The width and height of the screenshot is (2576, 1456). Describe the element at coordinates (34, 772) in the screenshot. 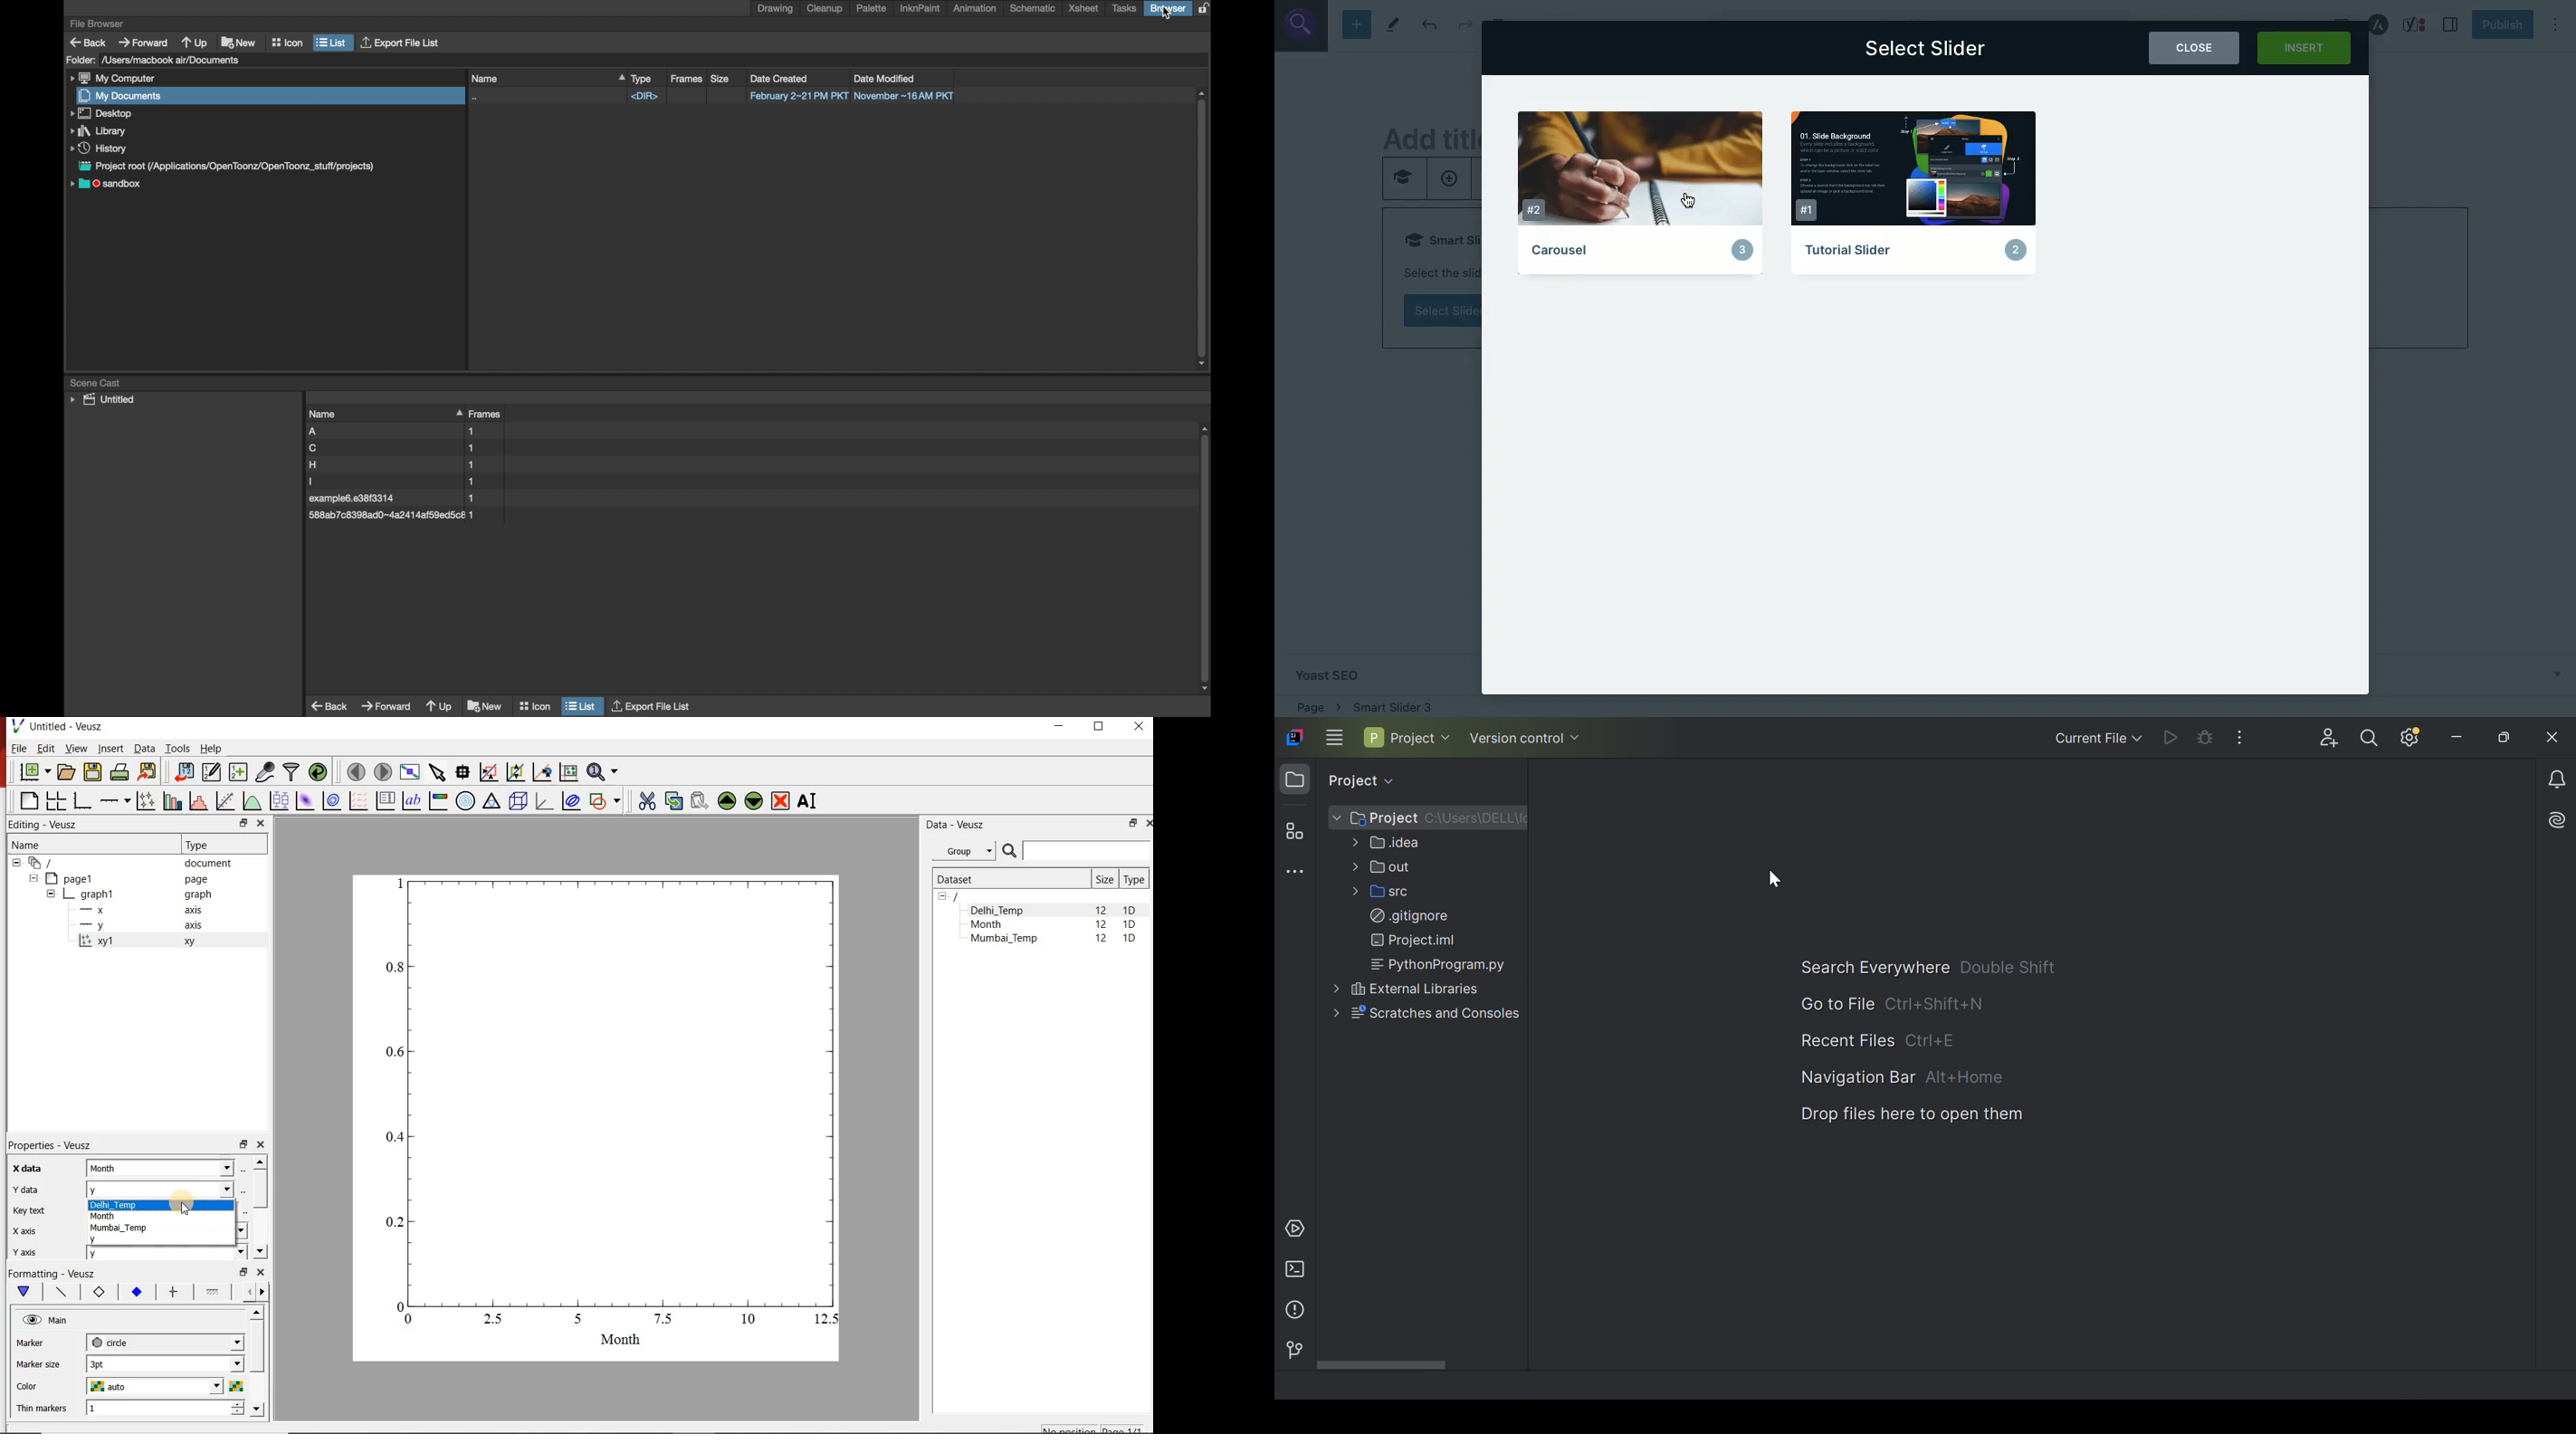

I see `new document` at that location.